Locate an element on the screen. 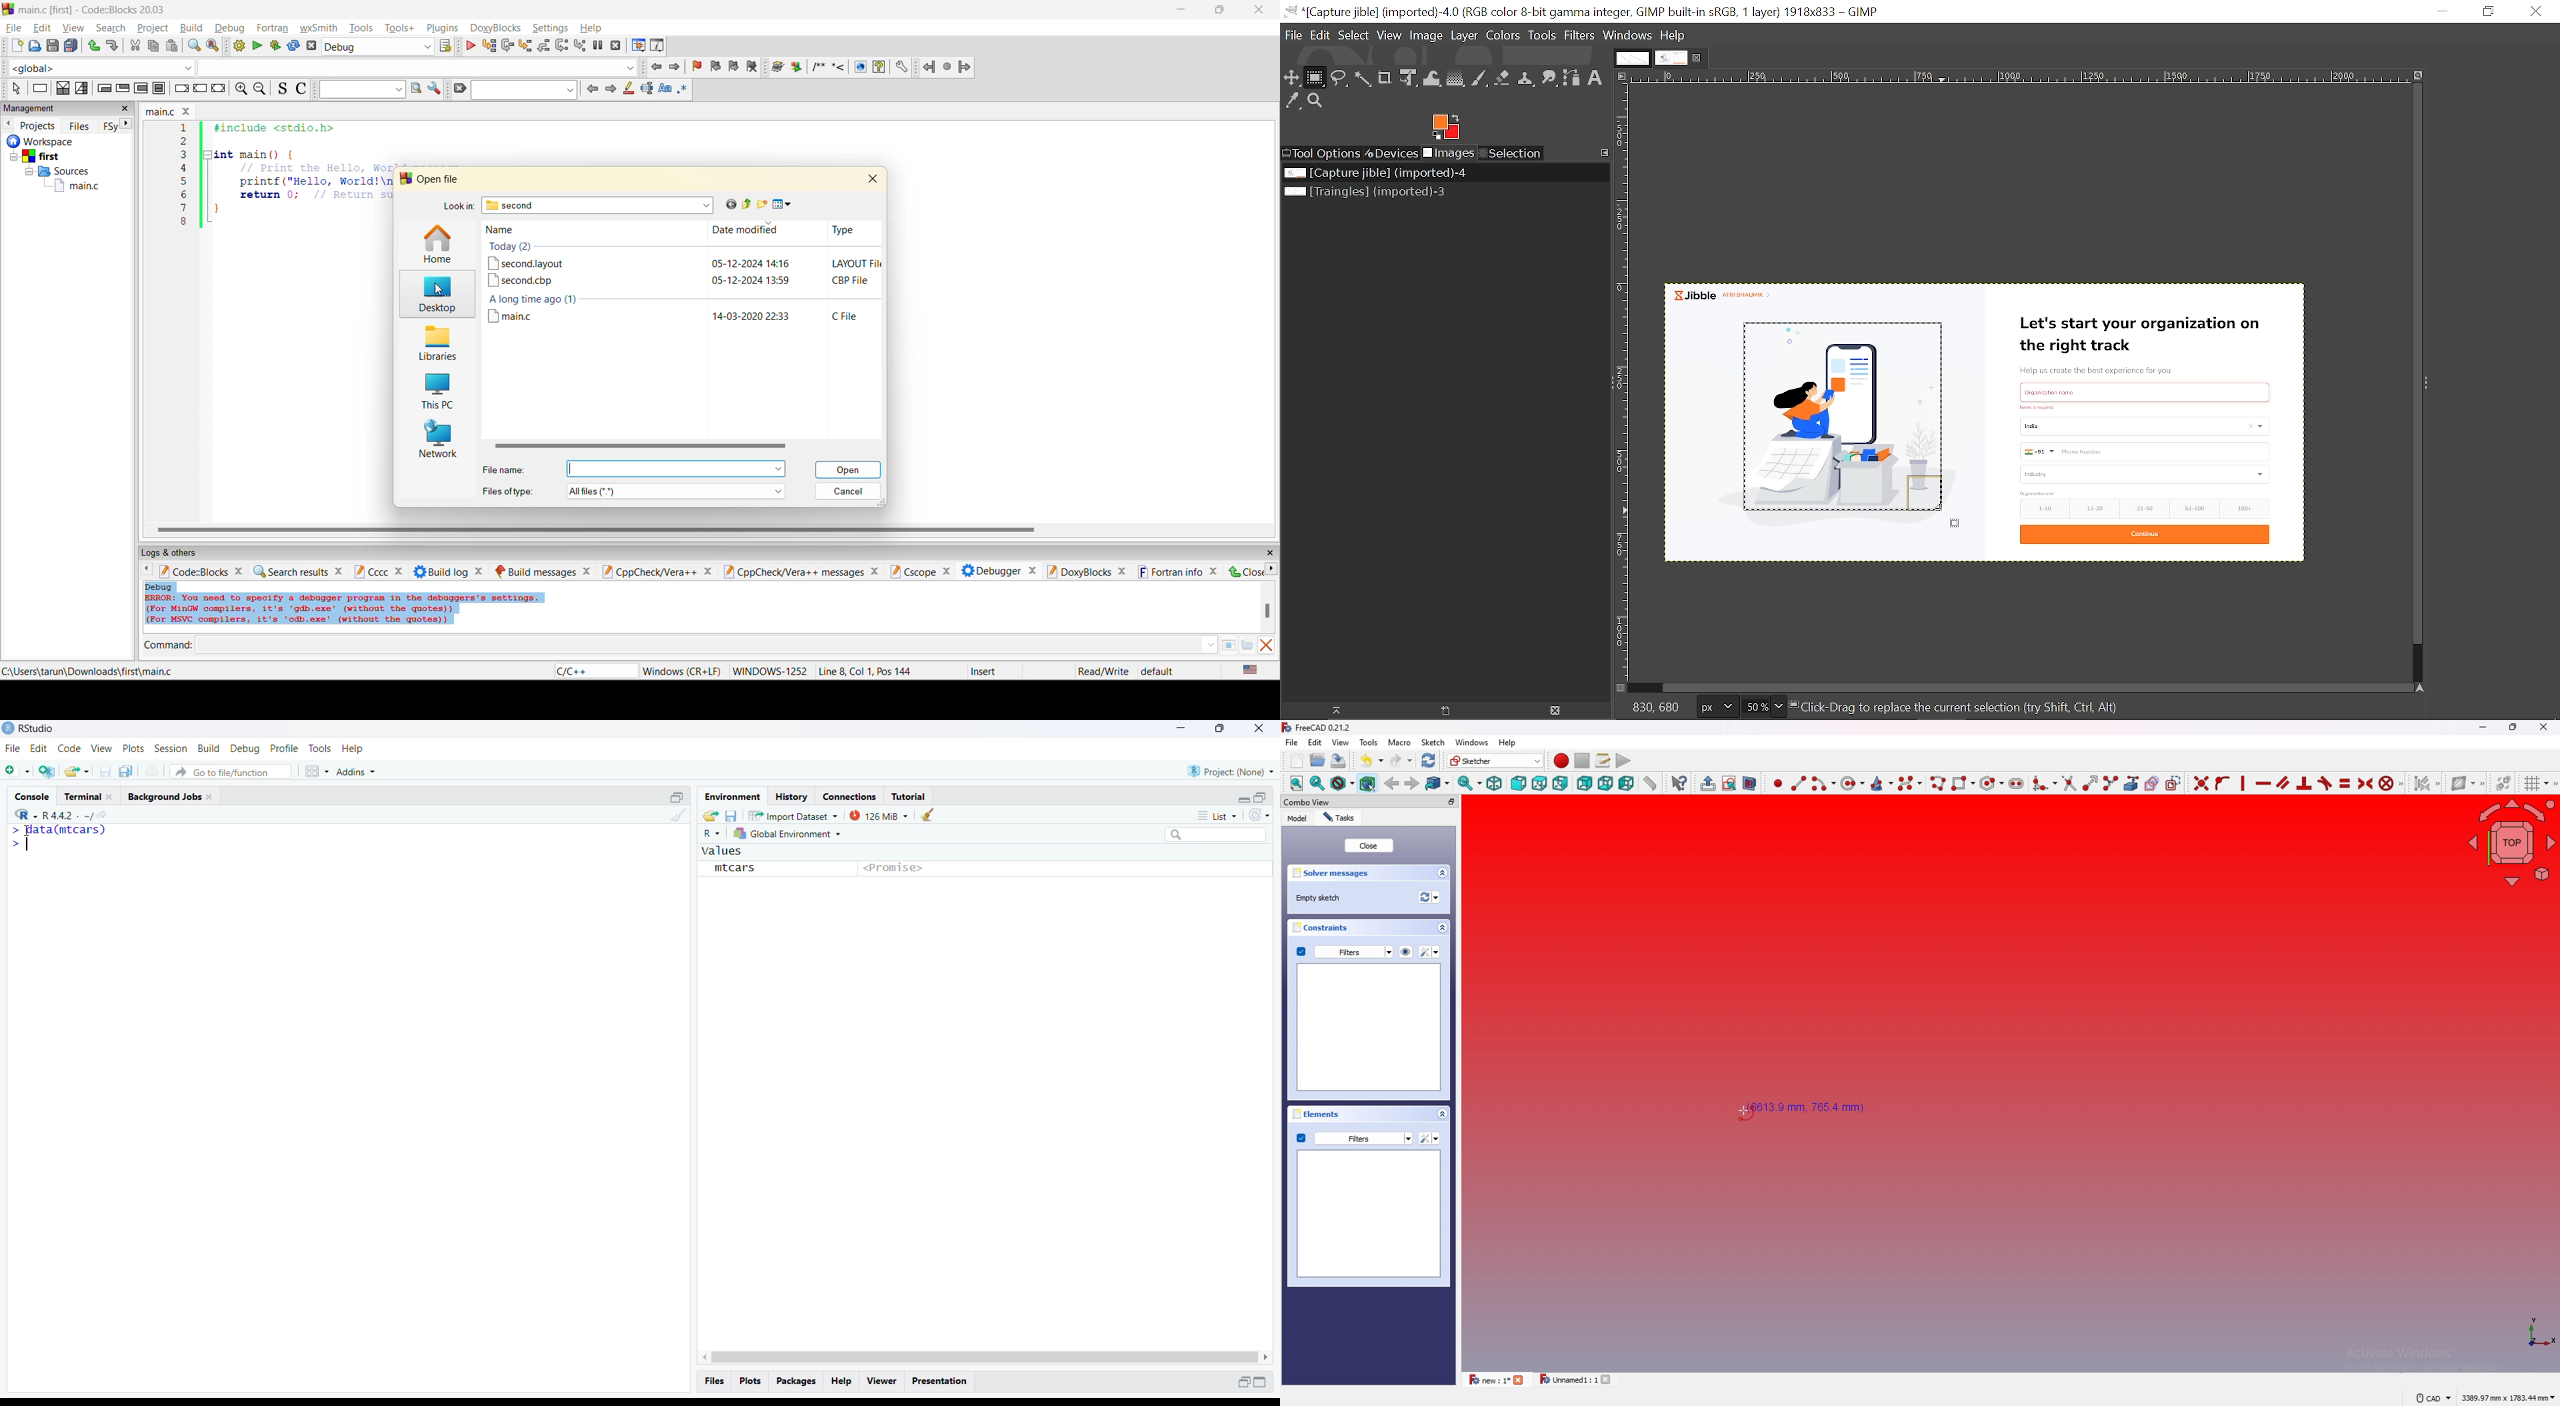 The height and width of the screenshot is (1428, 2576). R 4.4.2. is located at coordinates (45, 815).